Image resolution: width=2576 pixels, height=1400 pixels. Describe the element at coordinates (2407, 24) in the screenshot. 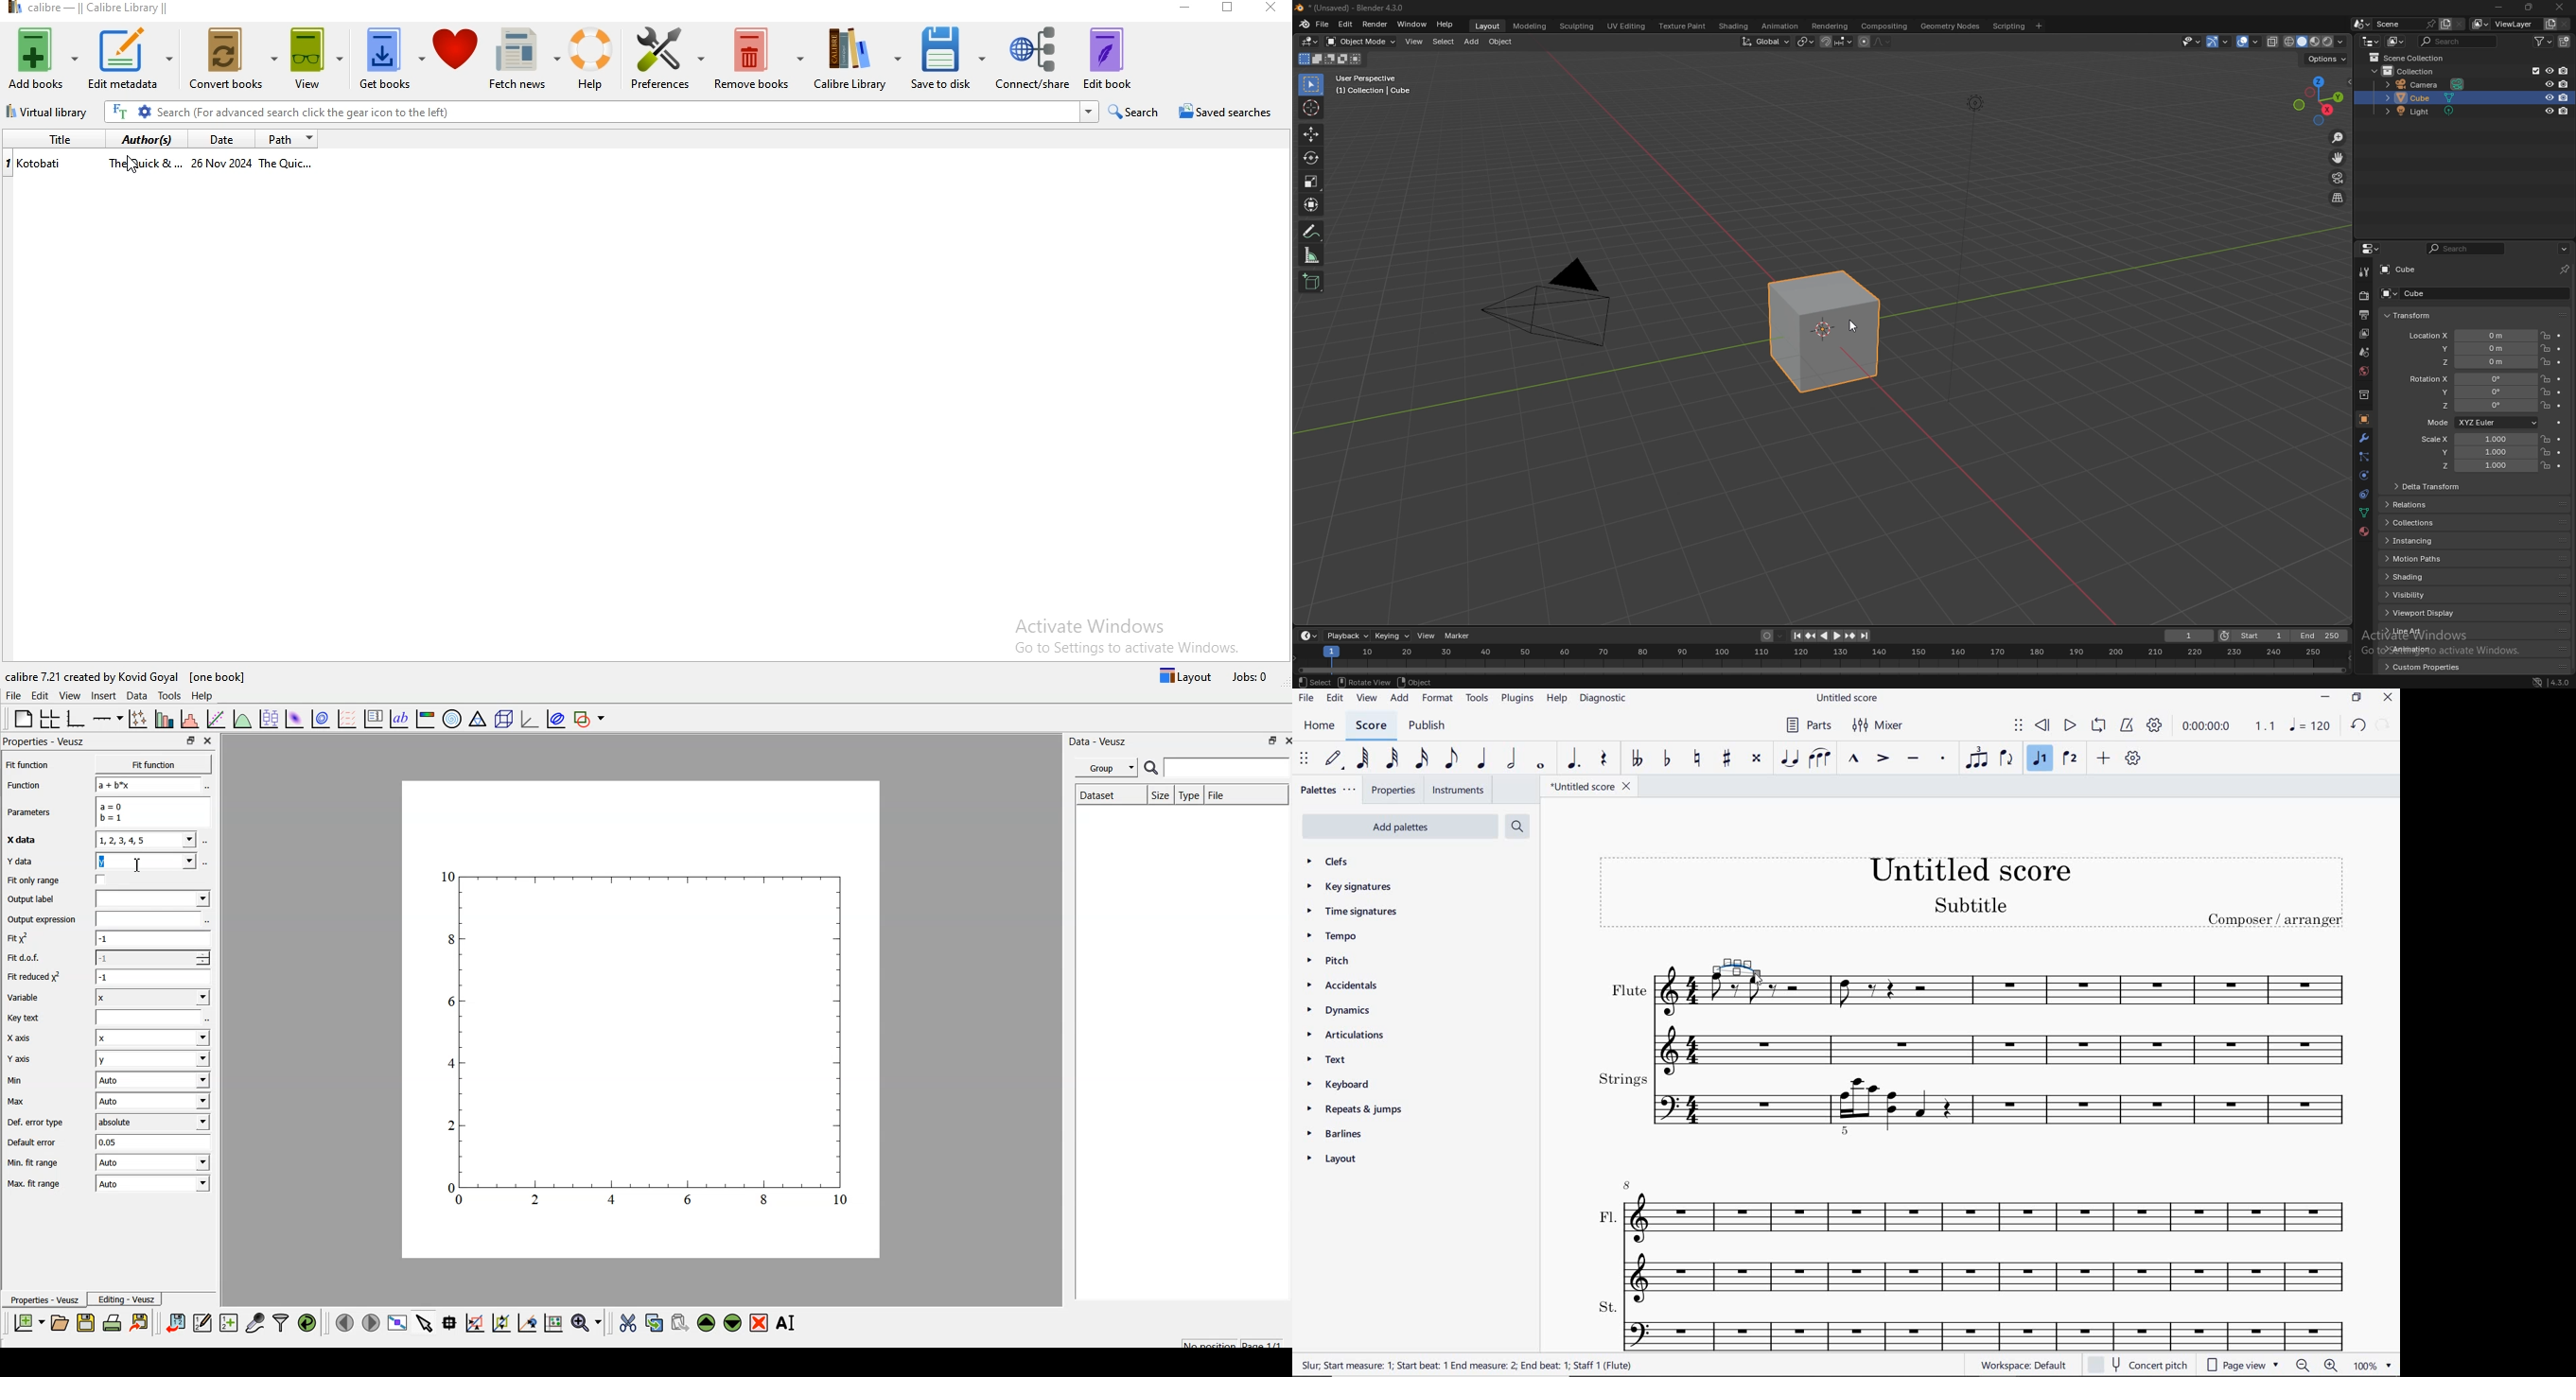

I see `scene` at that location.